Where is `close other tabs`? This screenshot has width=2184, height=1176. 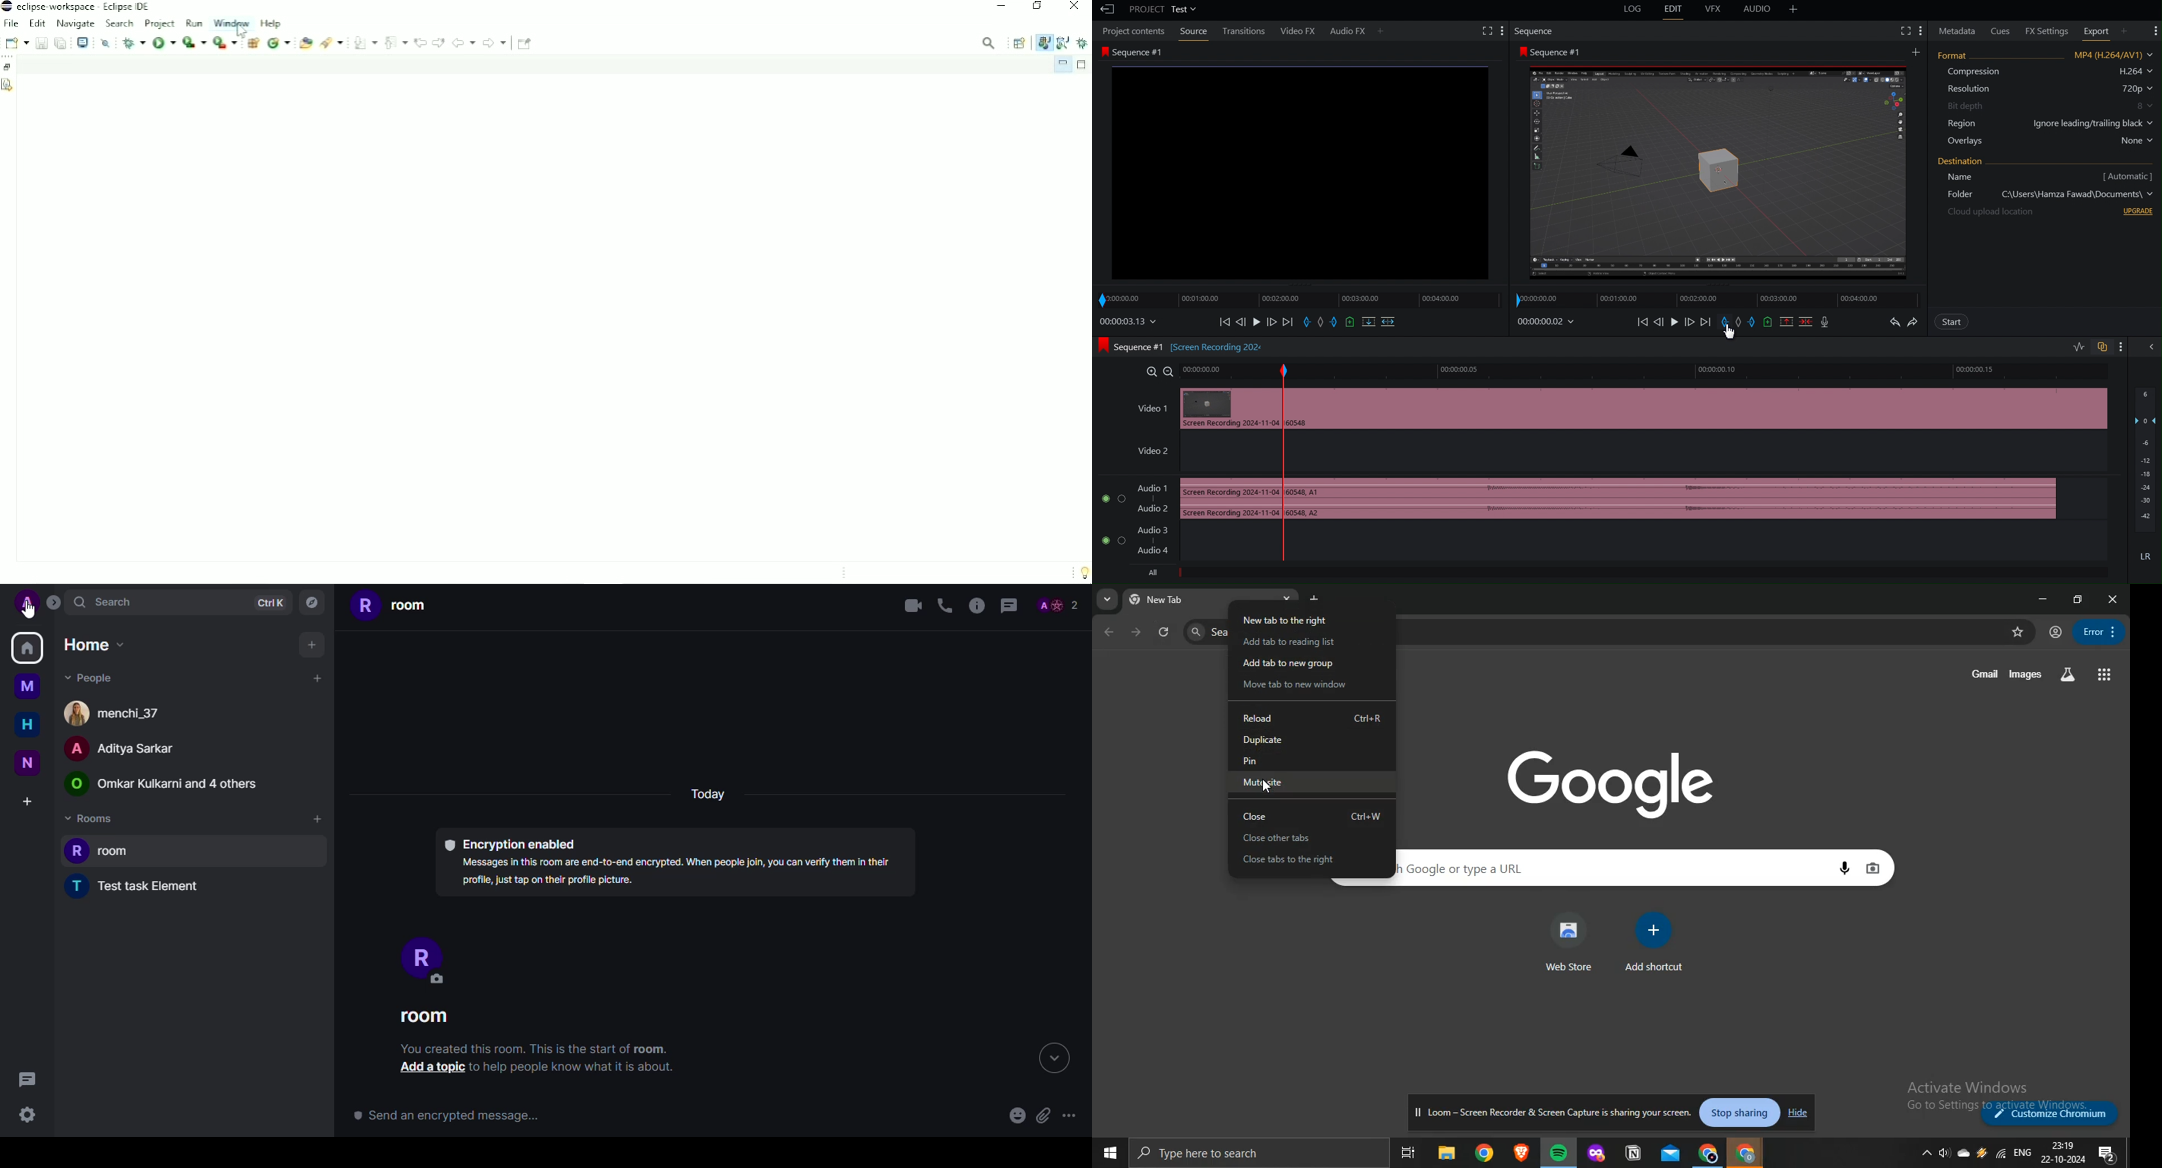 close other tabs is located at coordinates (1309, 840).